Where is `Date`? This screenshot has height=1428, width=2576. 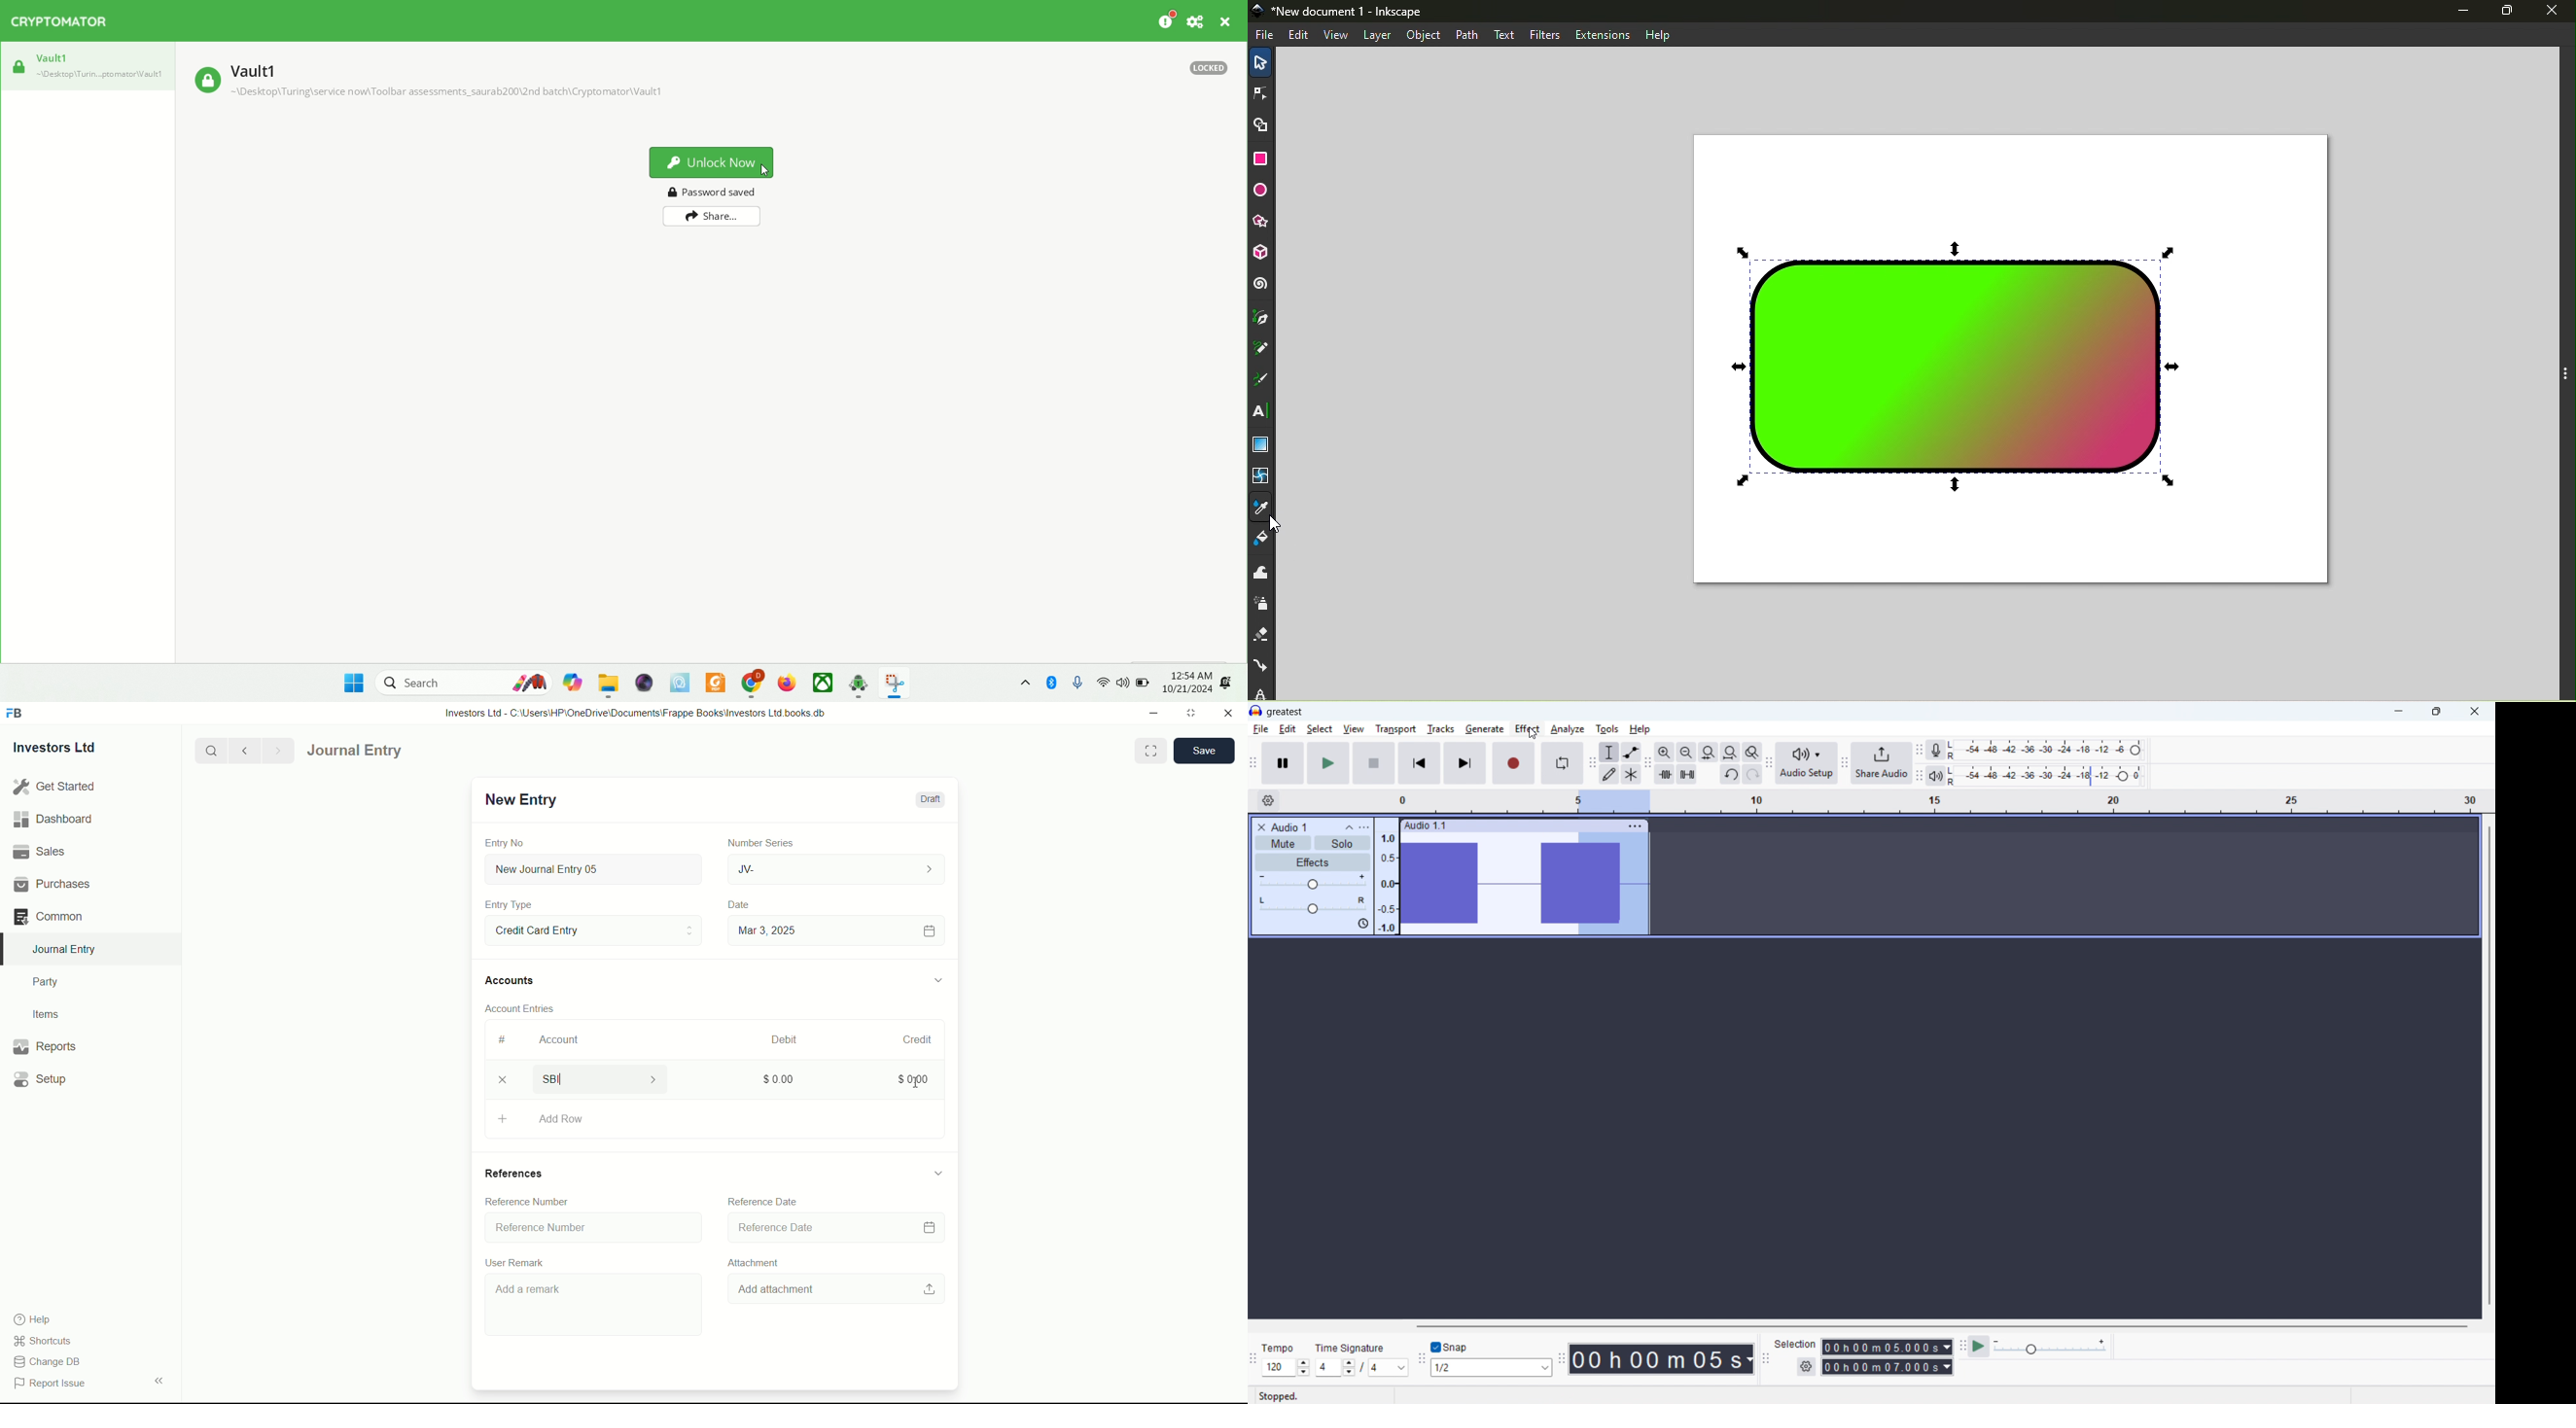
Date is located at coordinates (740, 905).